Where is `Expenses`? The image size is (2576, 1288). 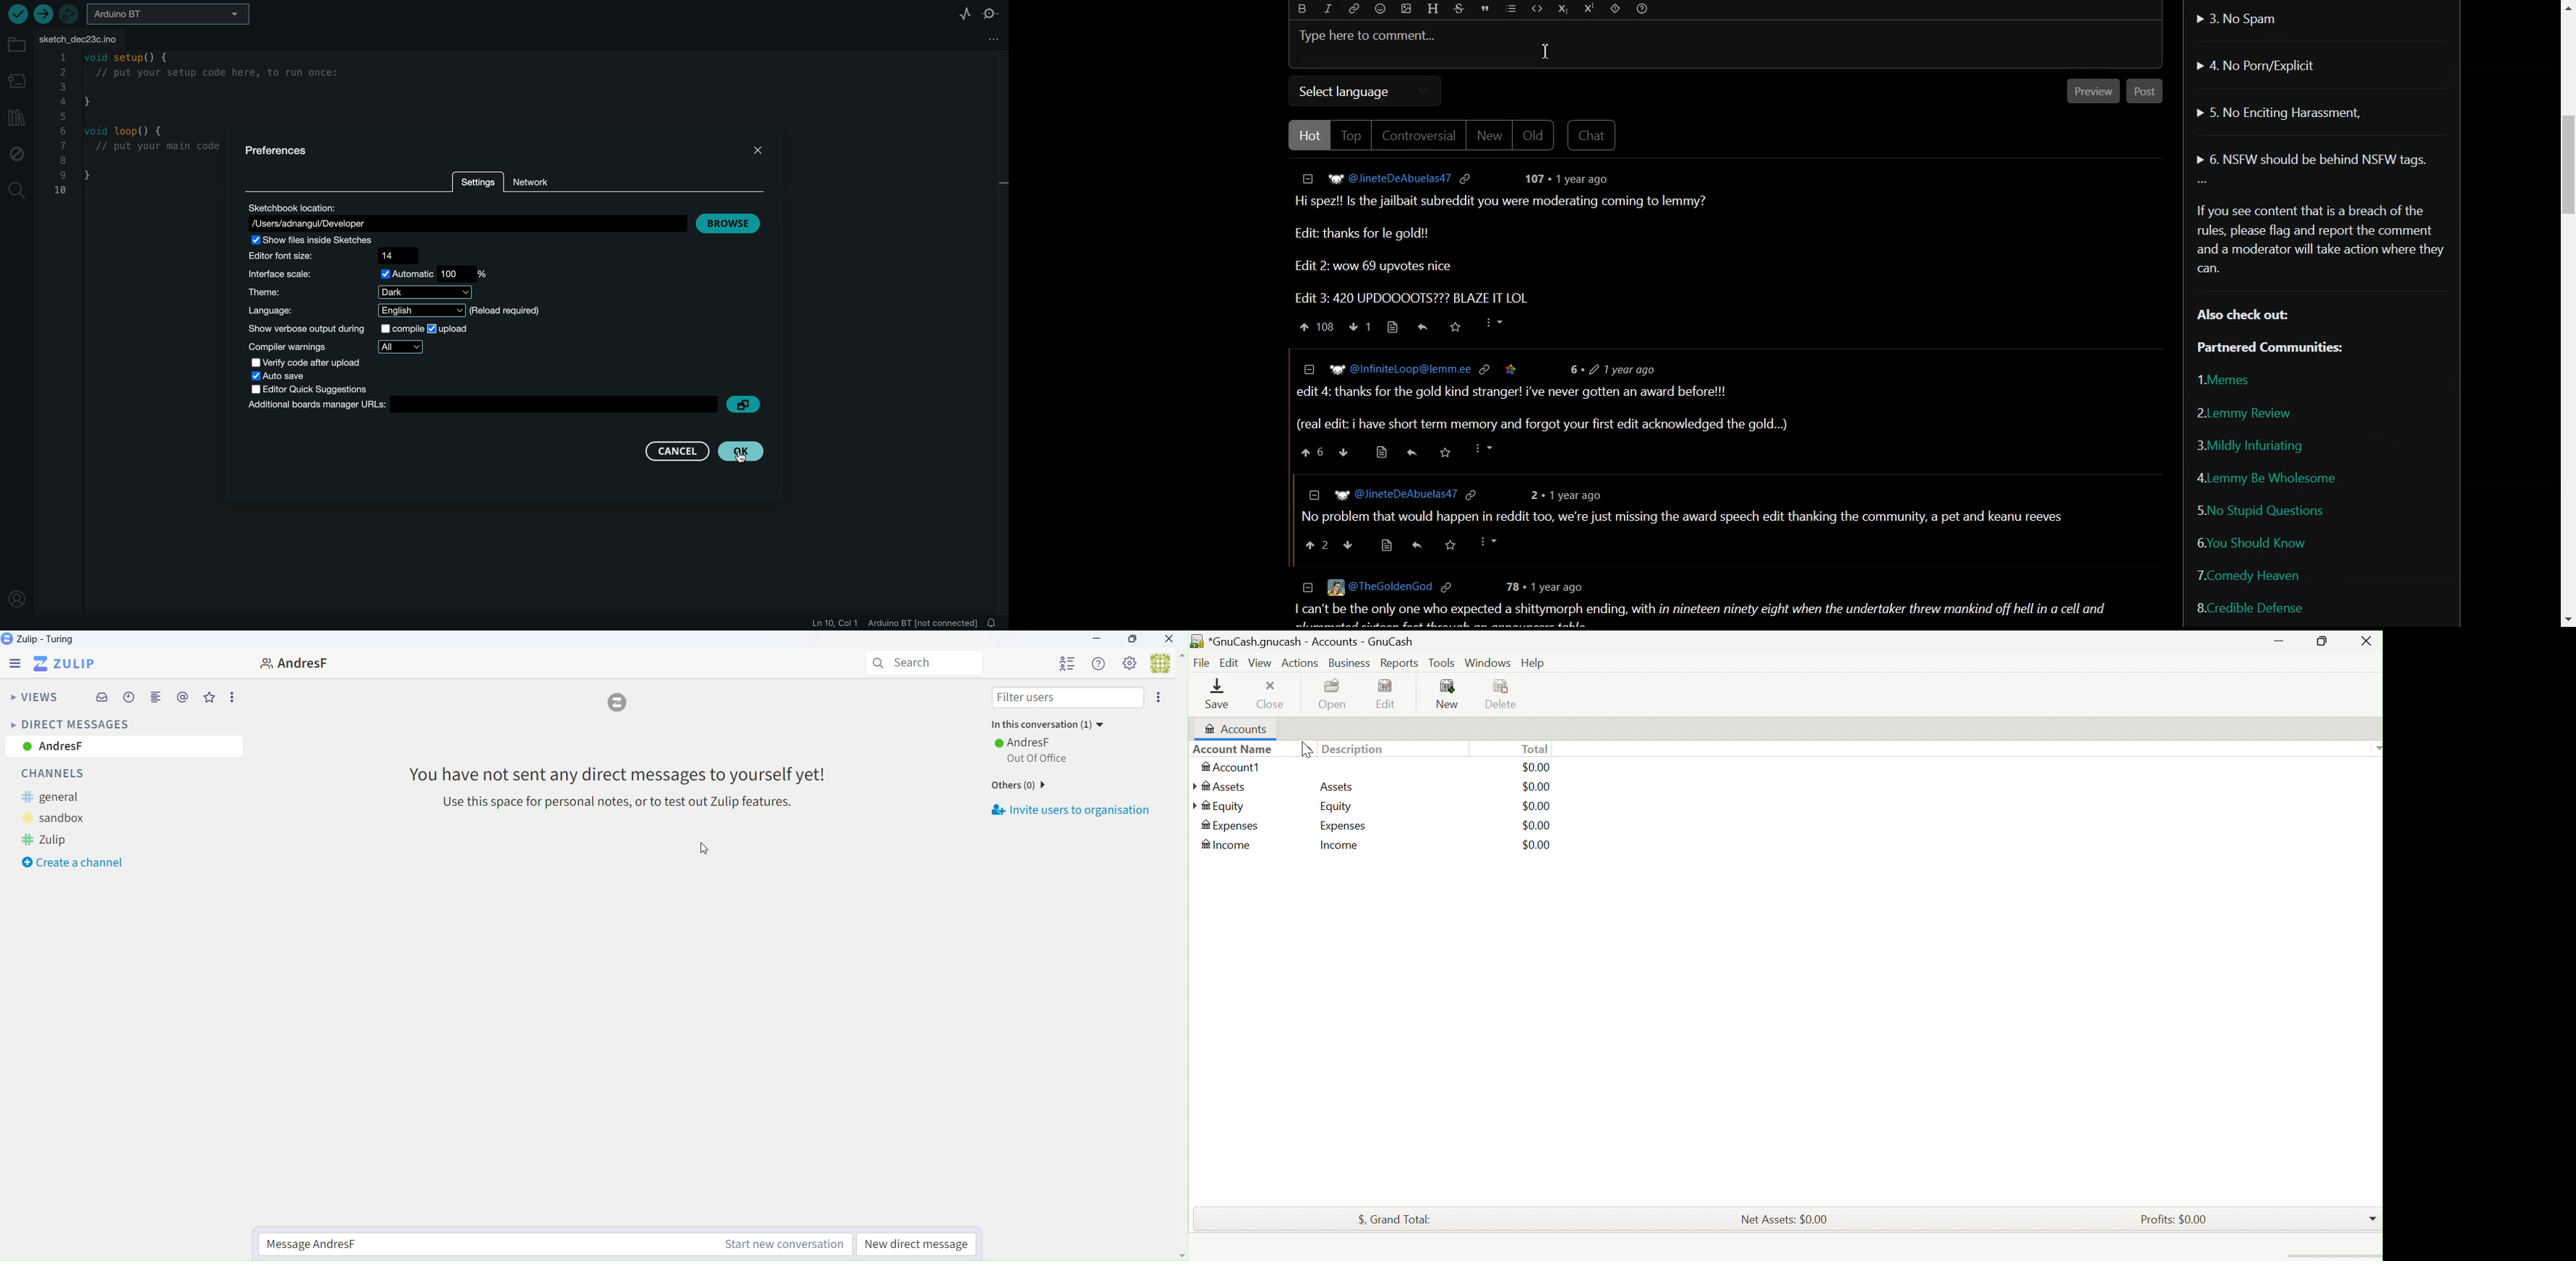 Expenses is located at coordinates (1231, 808).